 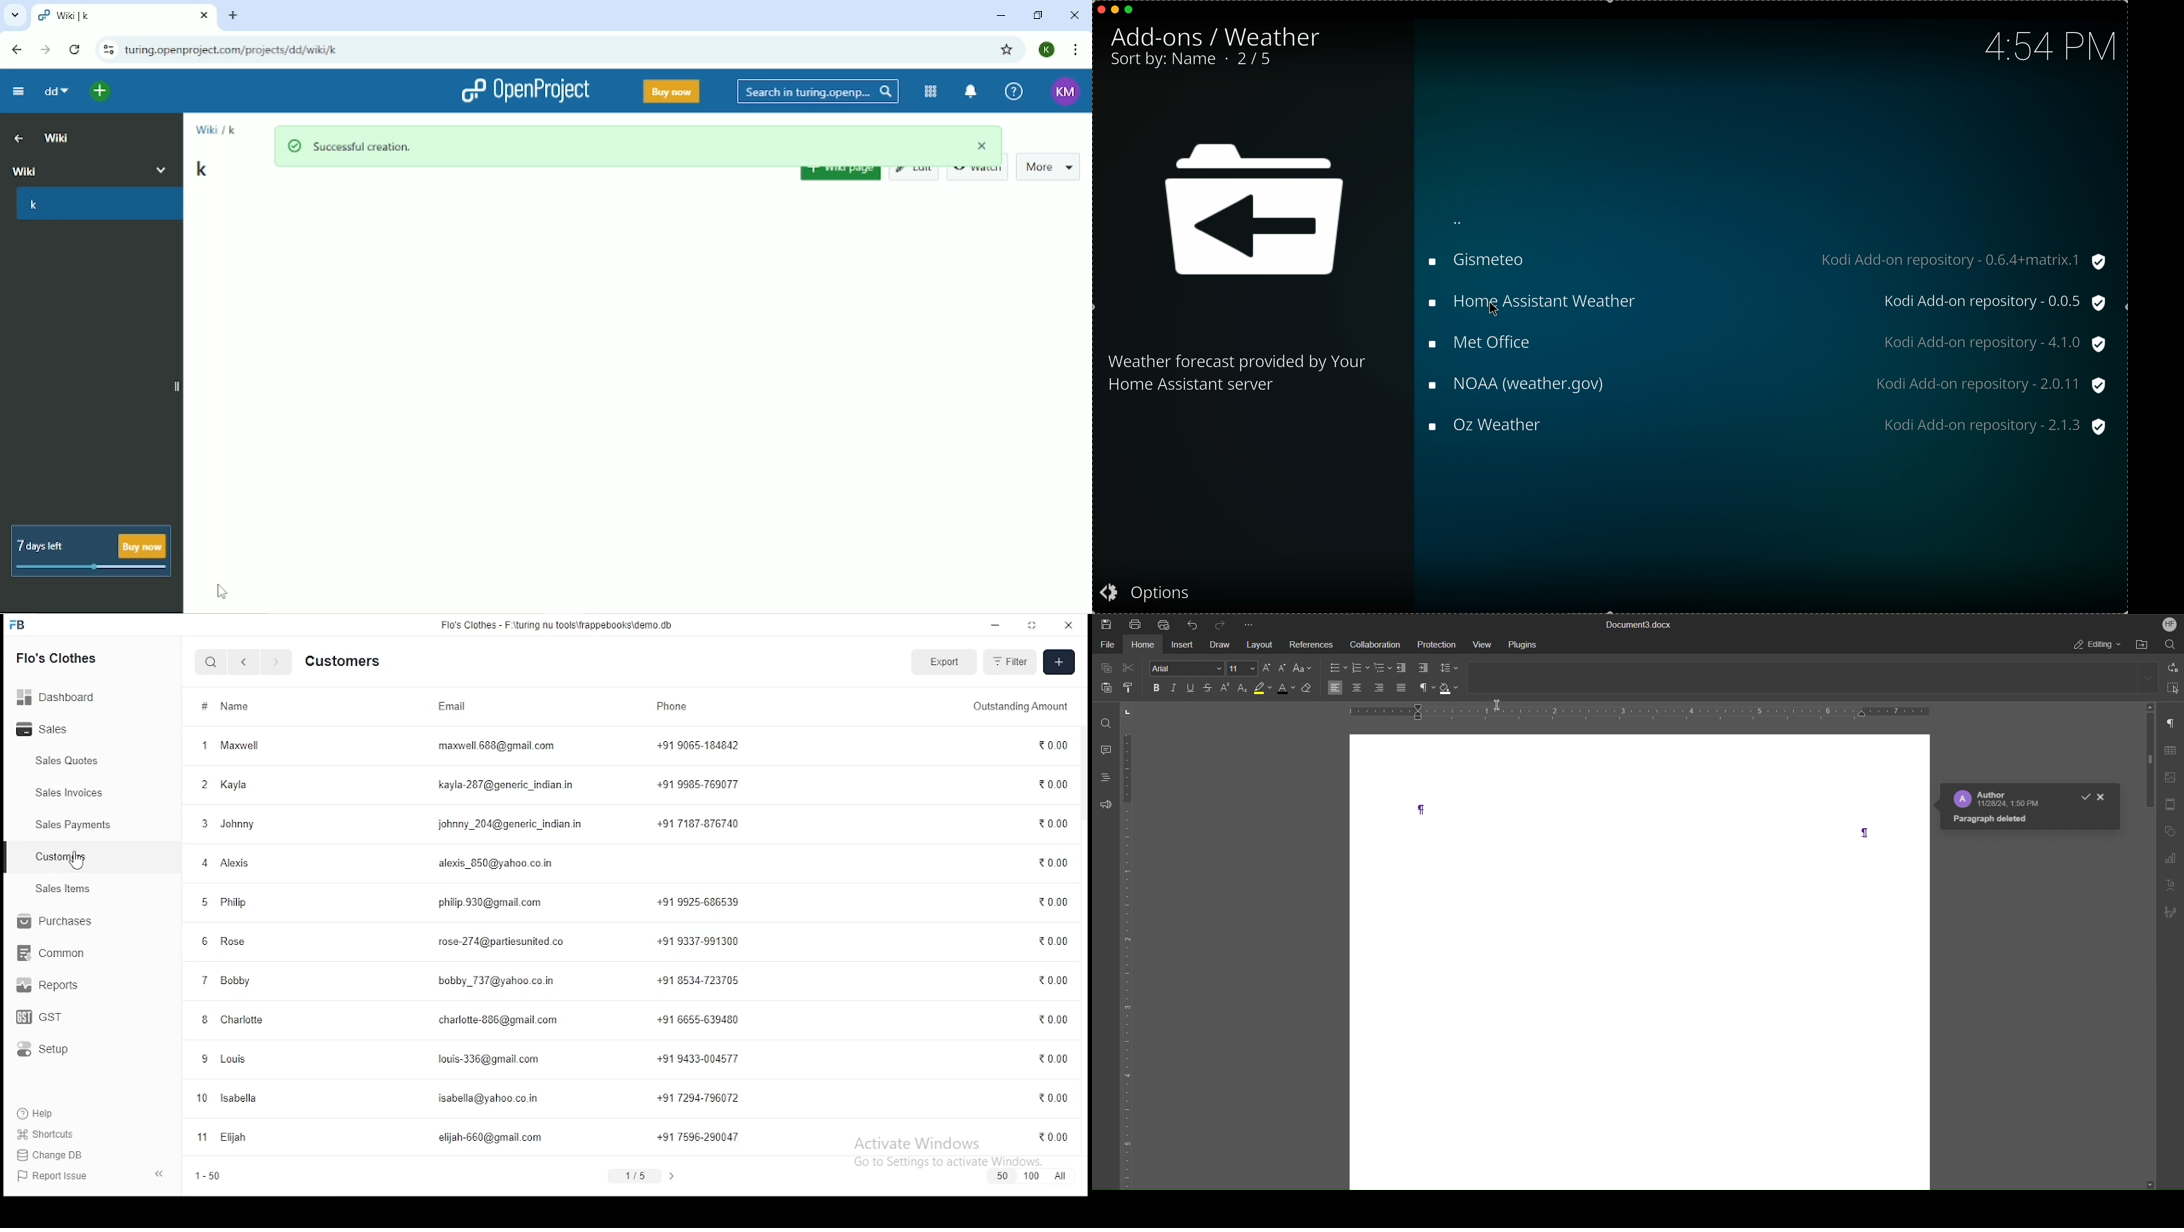 I want to click on export, so click(x=947, y=662).